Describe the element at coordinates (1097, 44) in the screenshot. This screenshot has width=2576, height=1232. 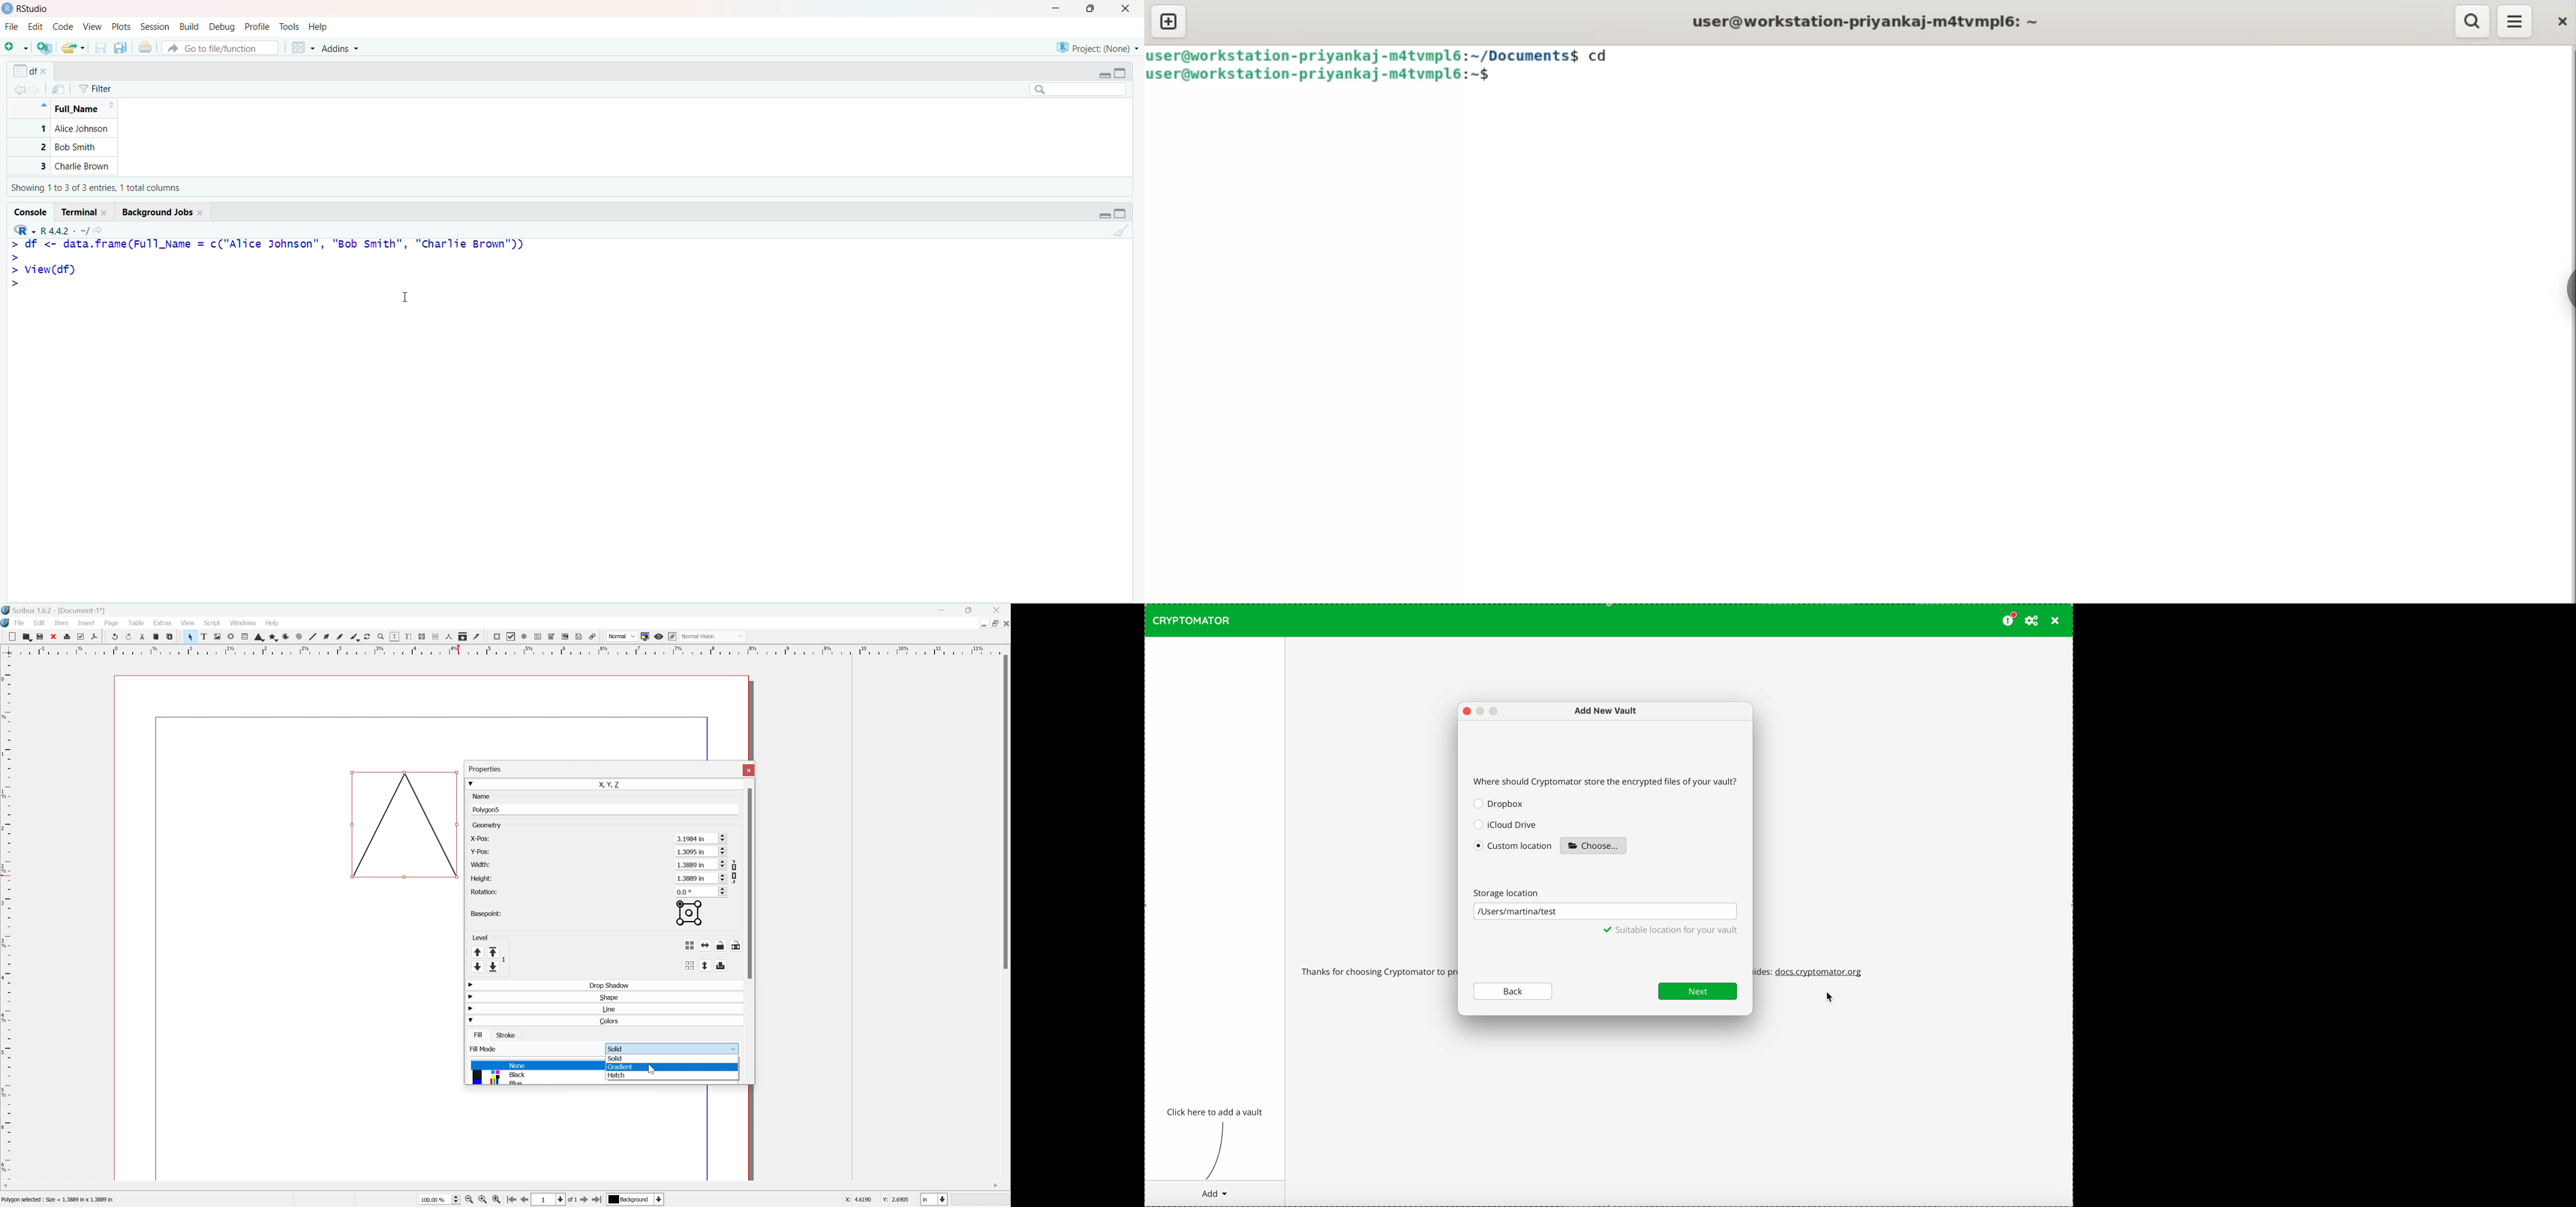
I see `Project (None)` at that location.